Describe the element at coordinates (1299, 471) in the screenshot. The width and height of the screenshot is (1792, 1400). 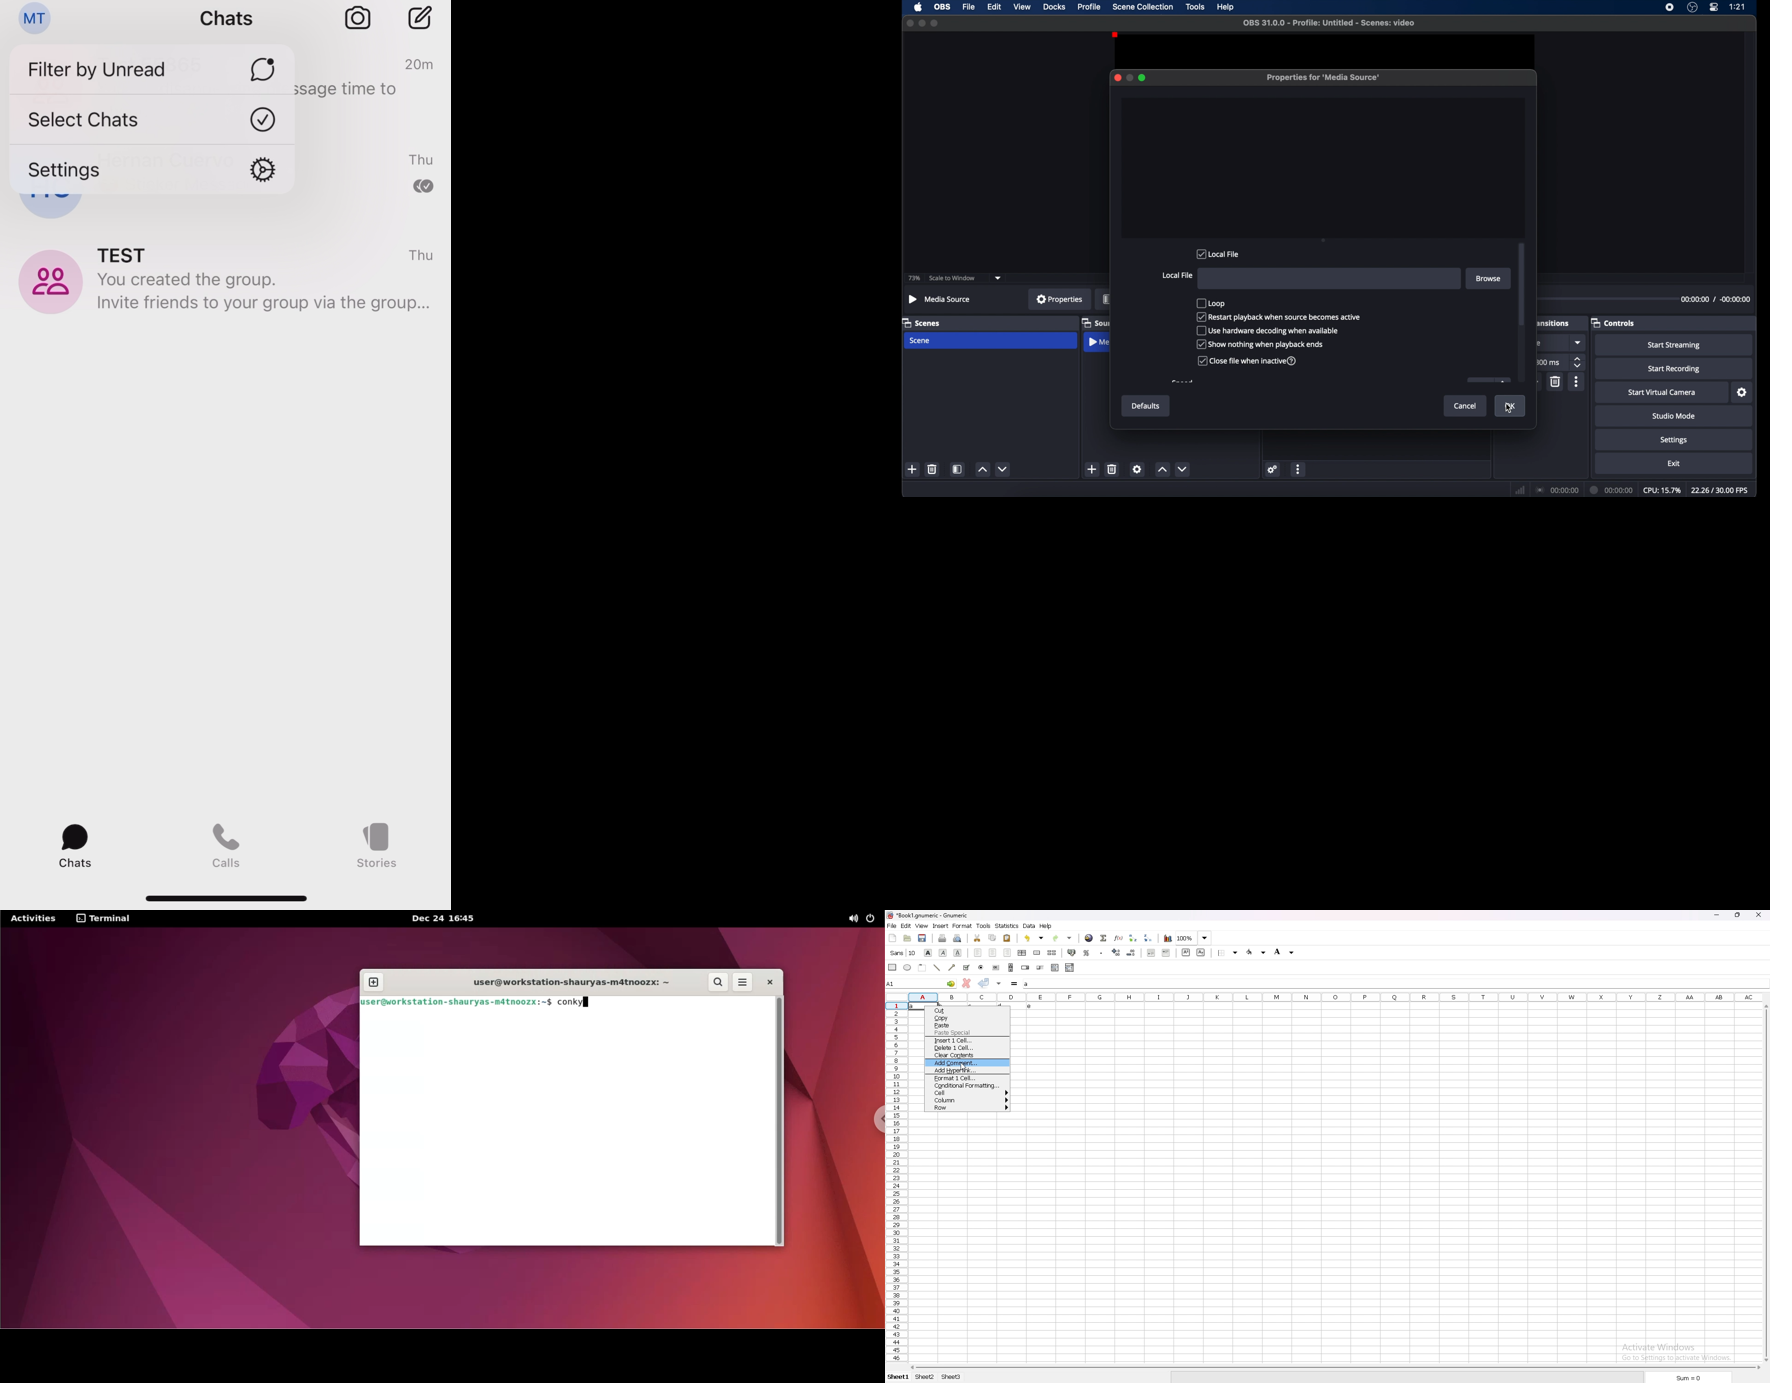
I see `more options` at that location.